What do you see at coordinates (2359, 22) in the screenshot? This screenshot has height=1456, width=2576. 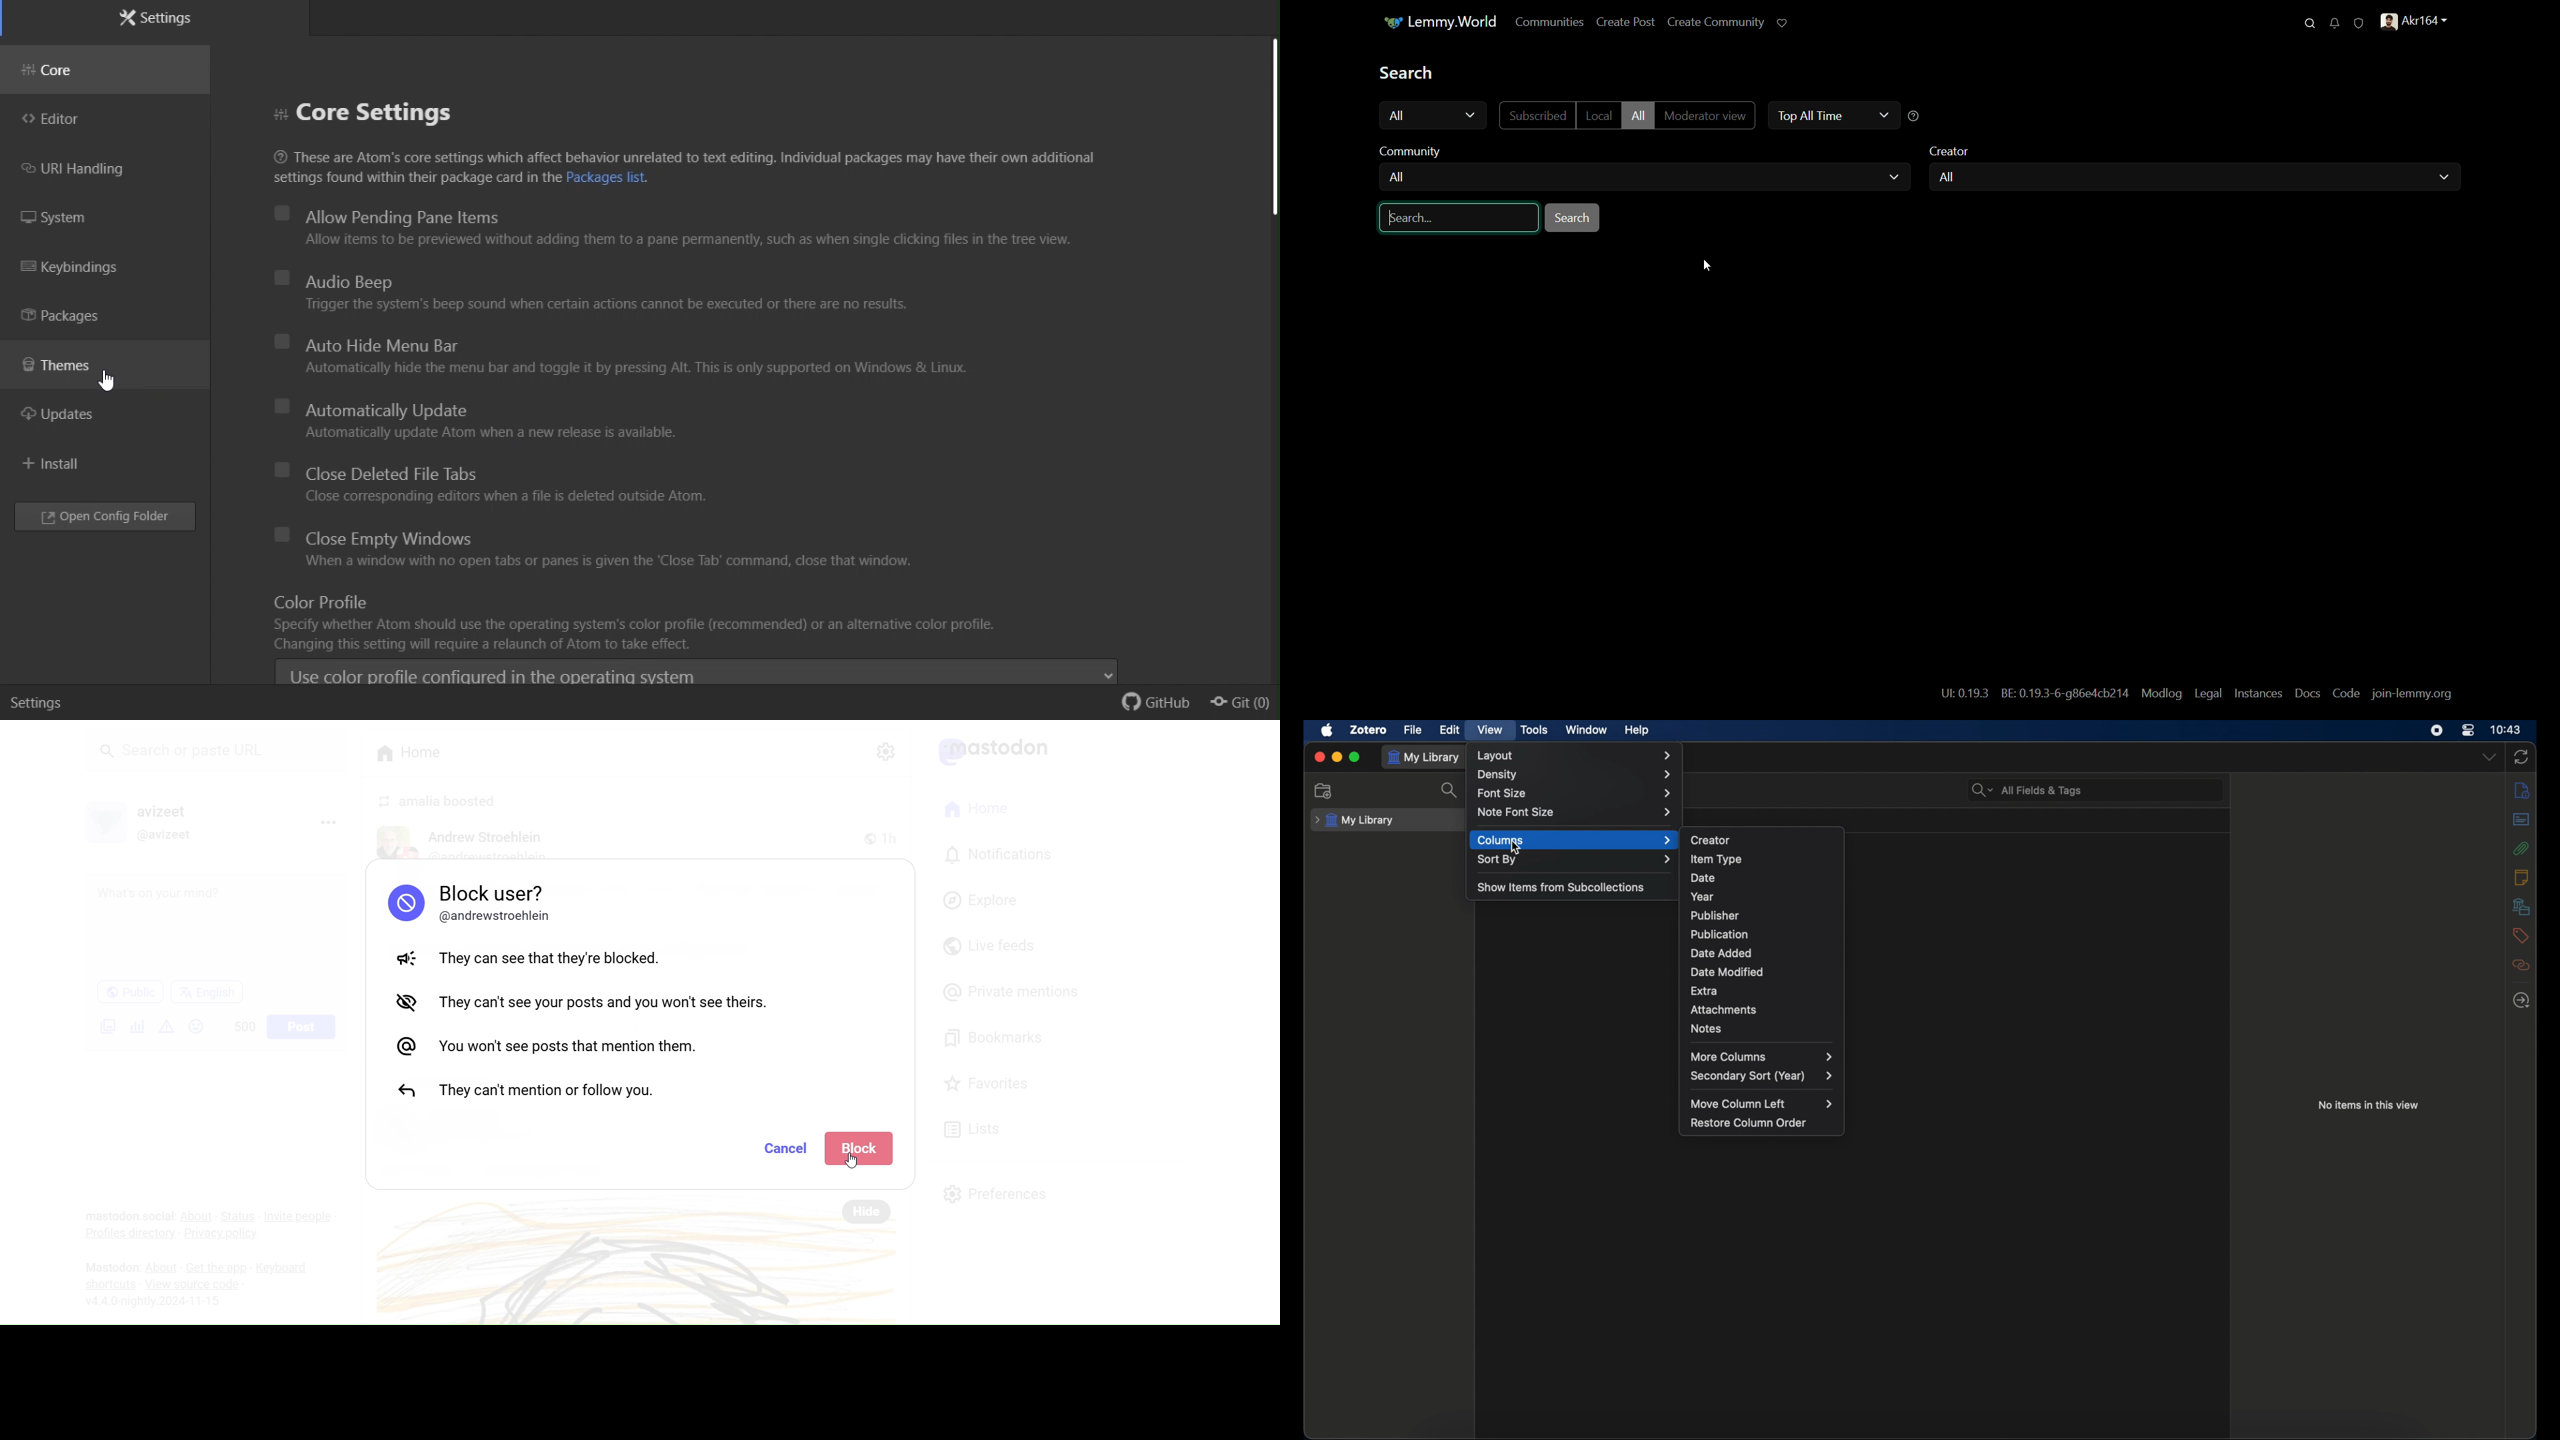 I see `unread reports` at bounding box center [2359, 22].